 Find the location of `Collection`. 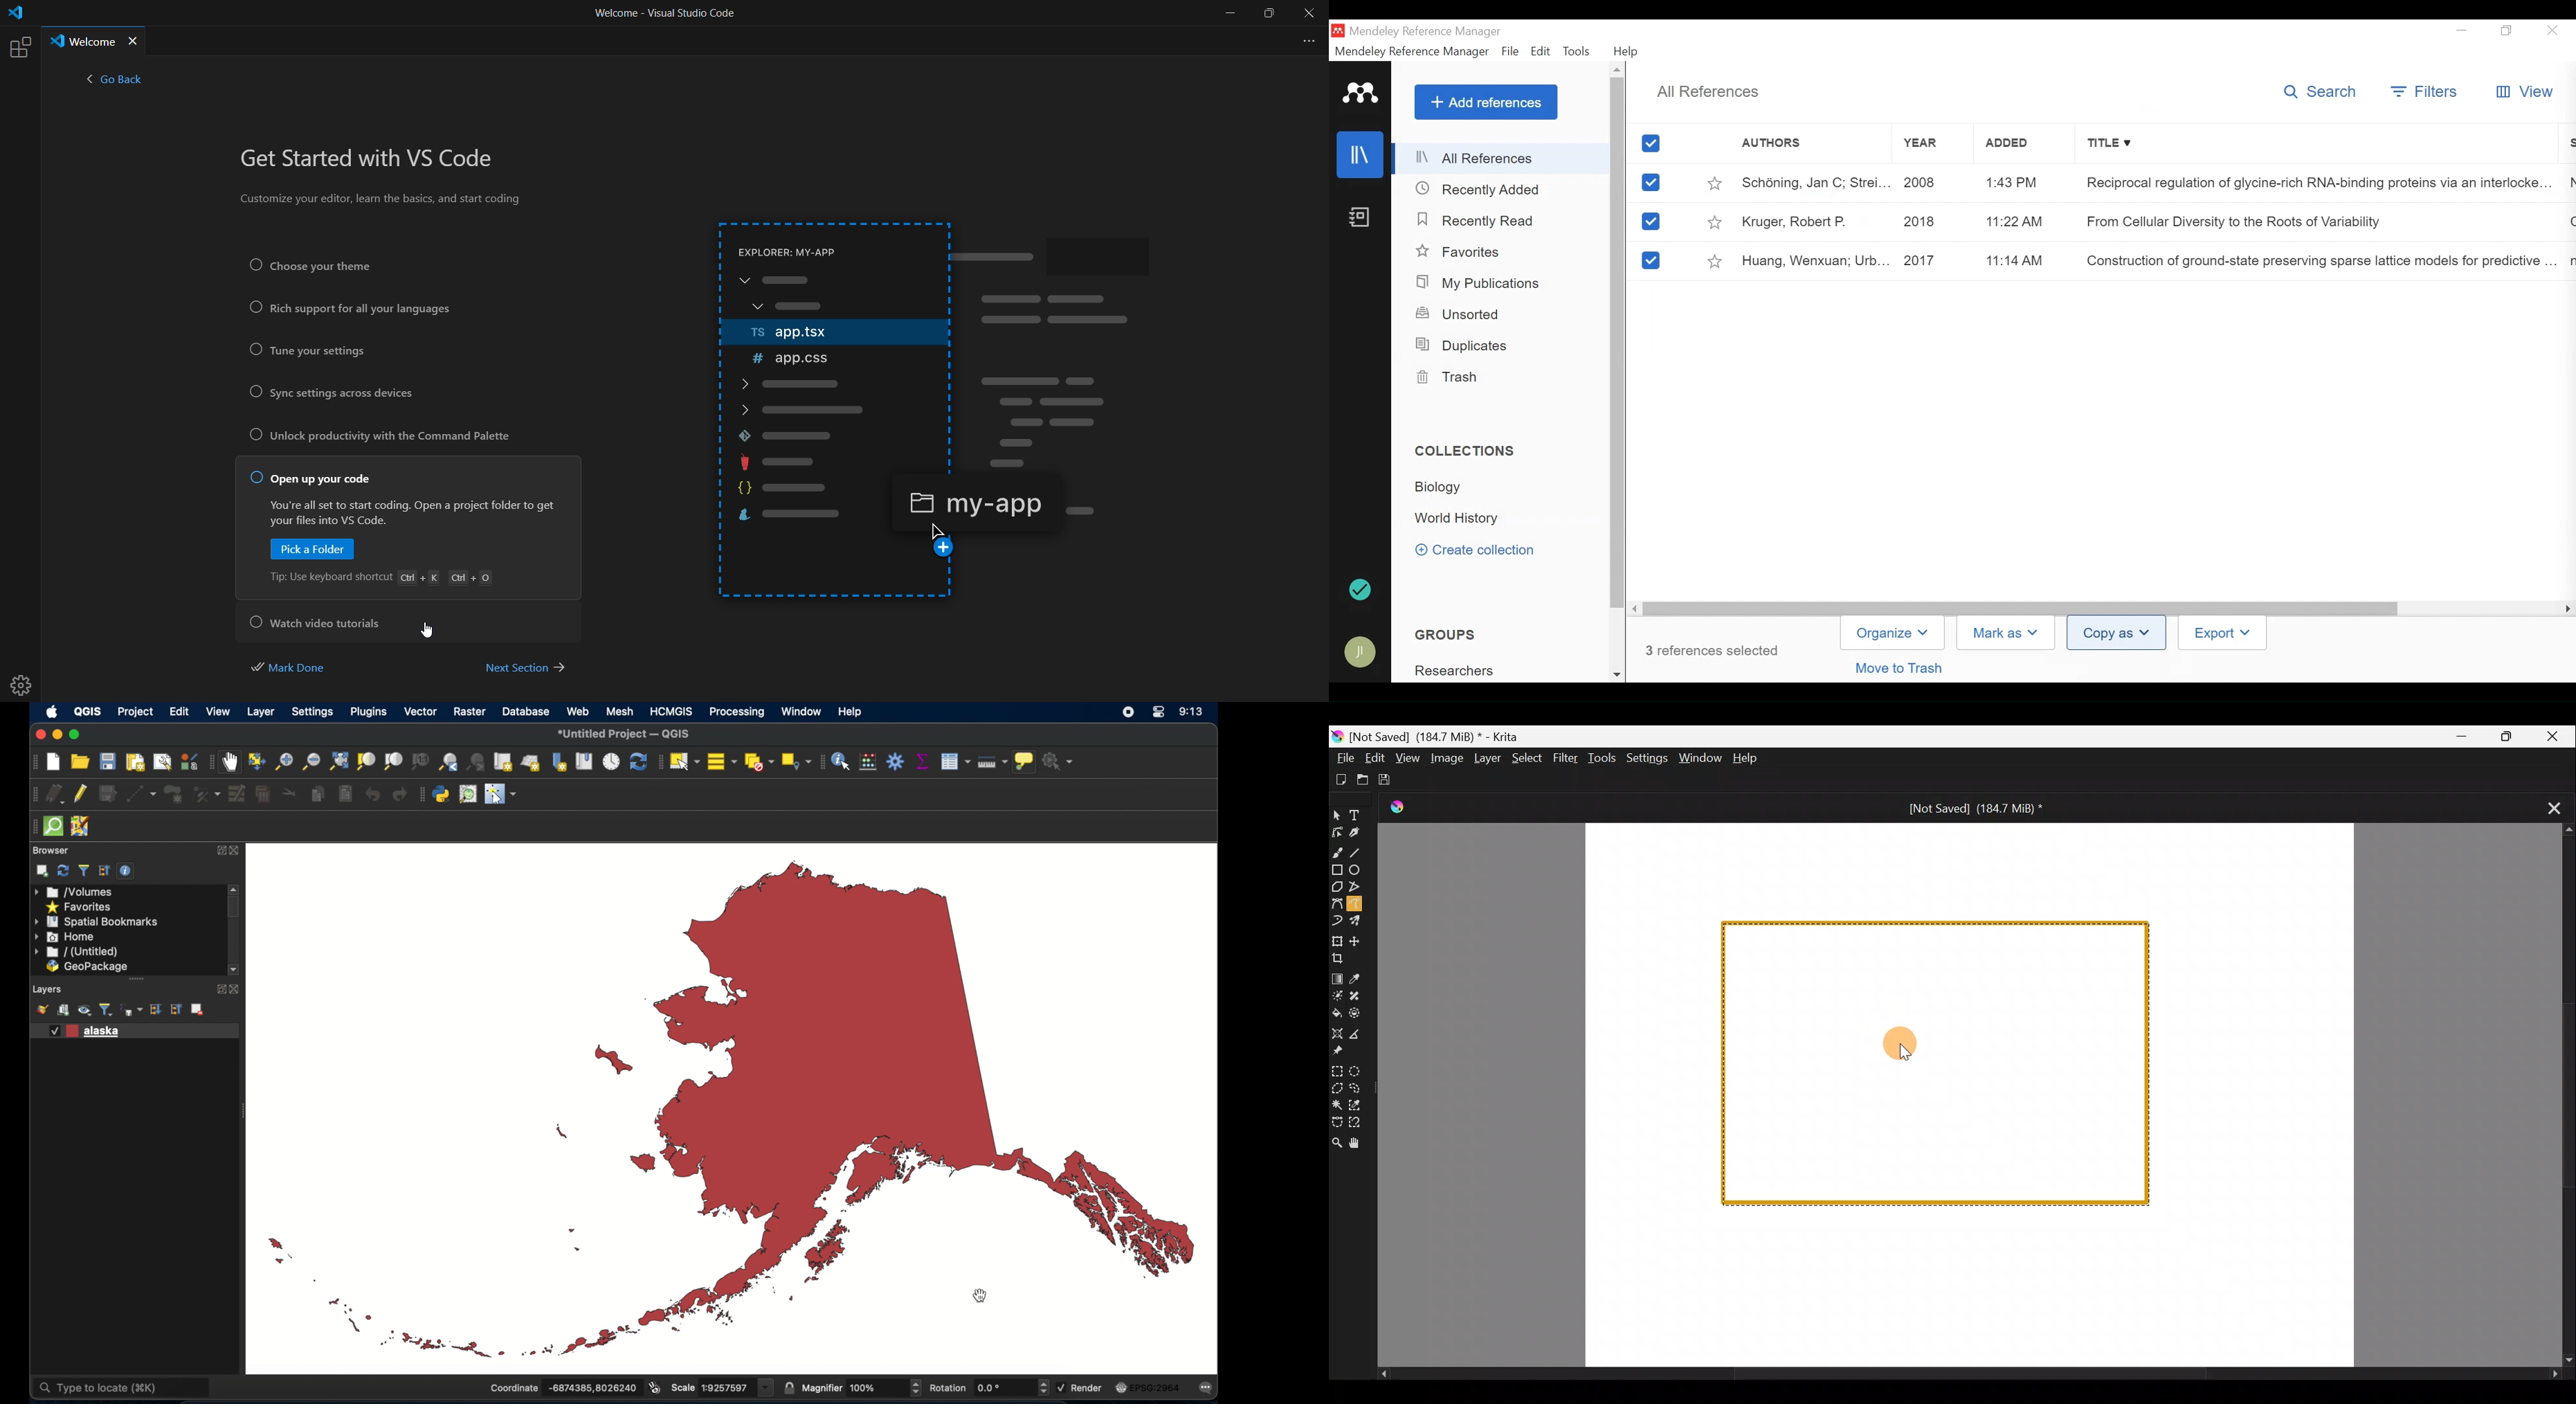

Collection is located at coordinates (1461, 519).